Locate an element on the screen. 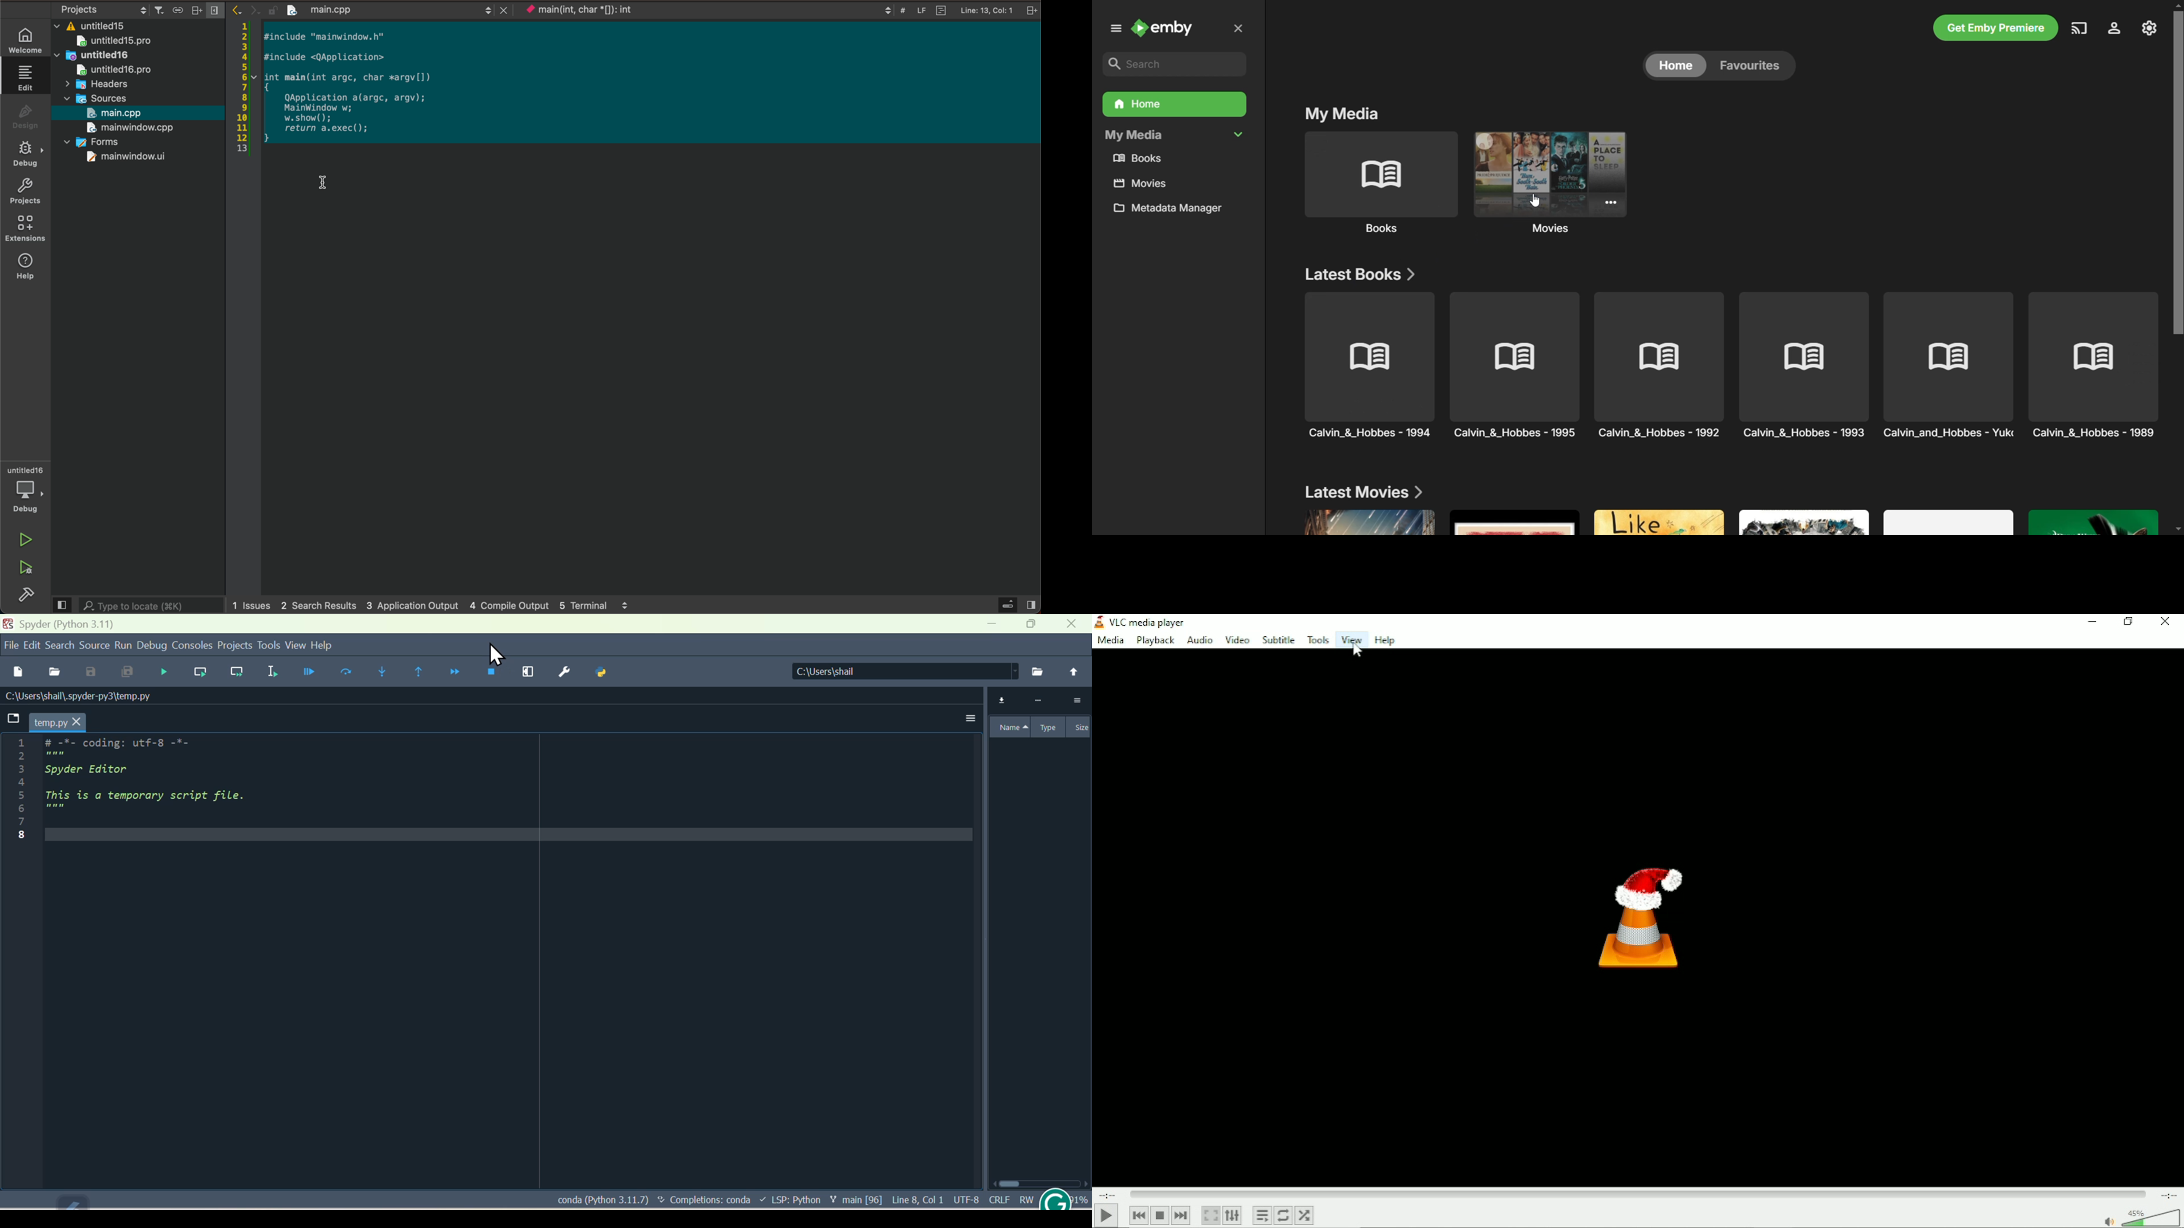  file is located at coordinates (11, 643).